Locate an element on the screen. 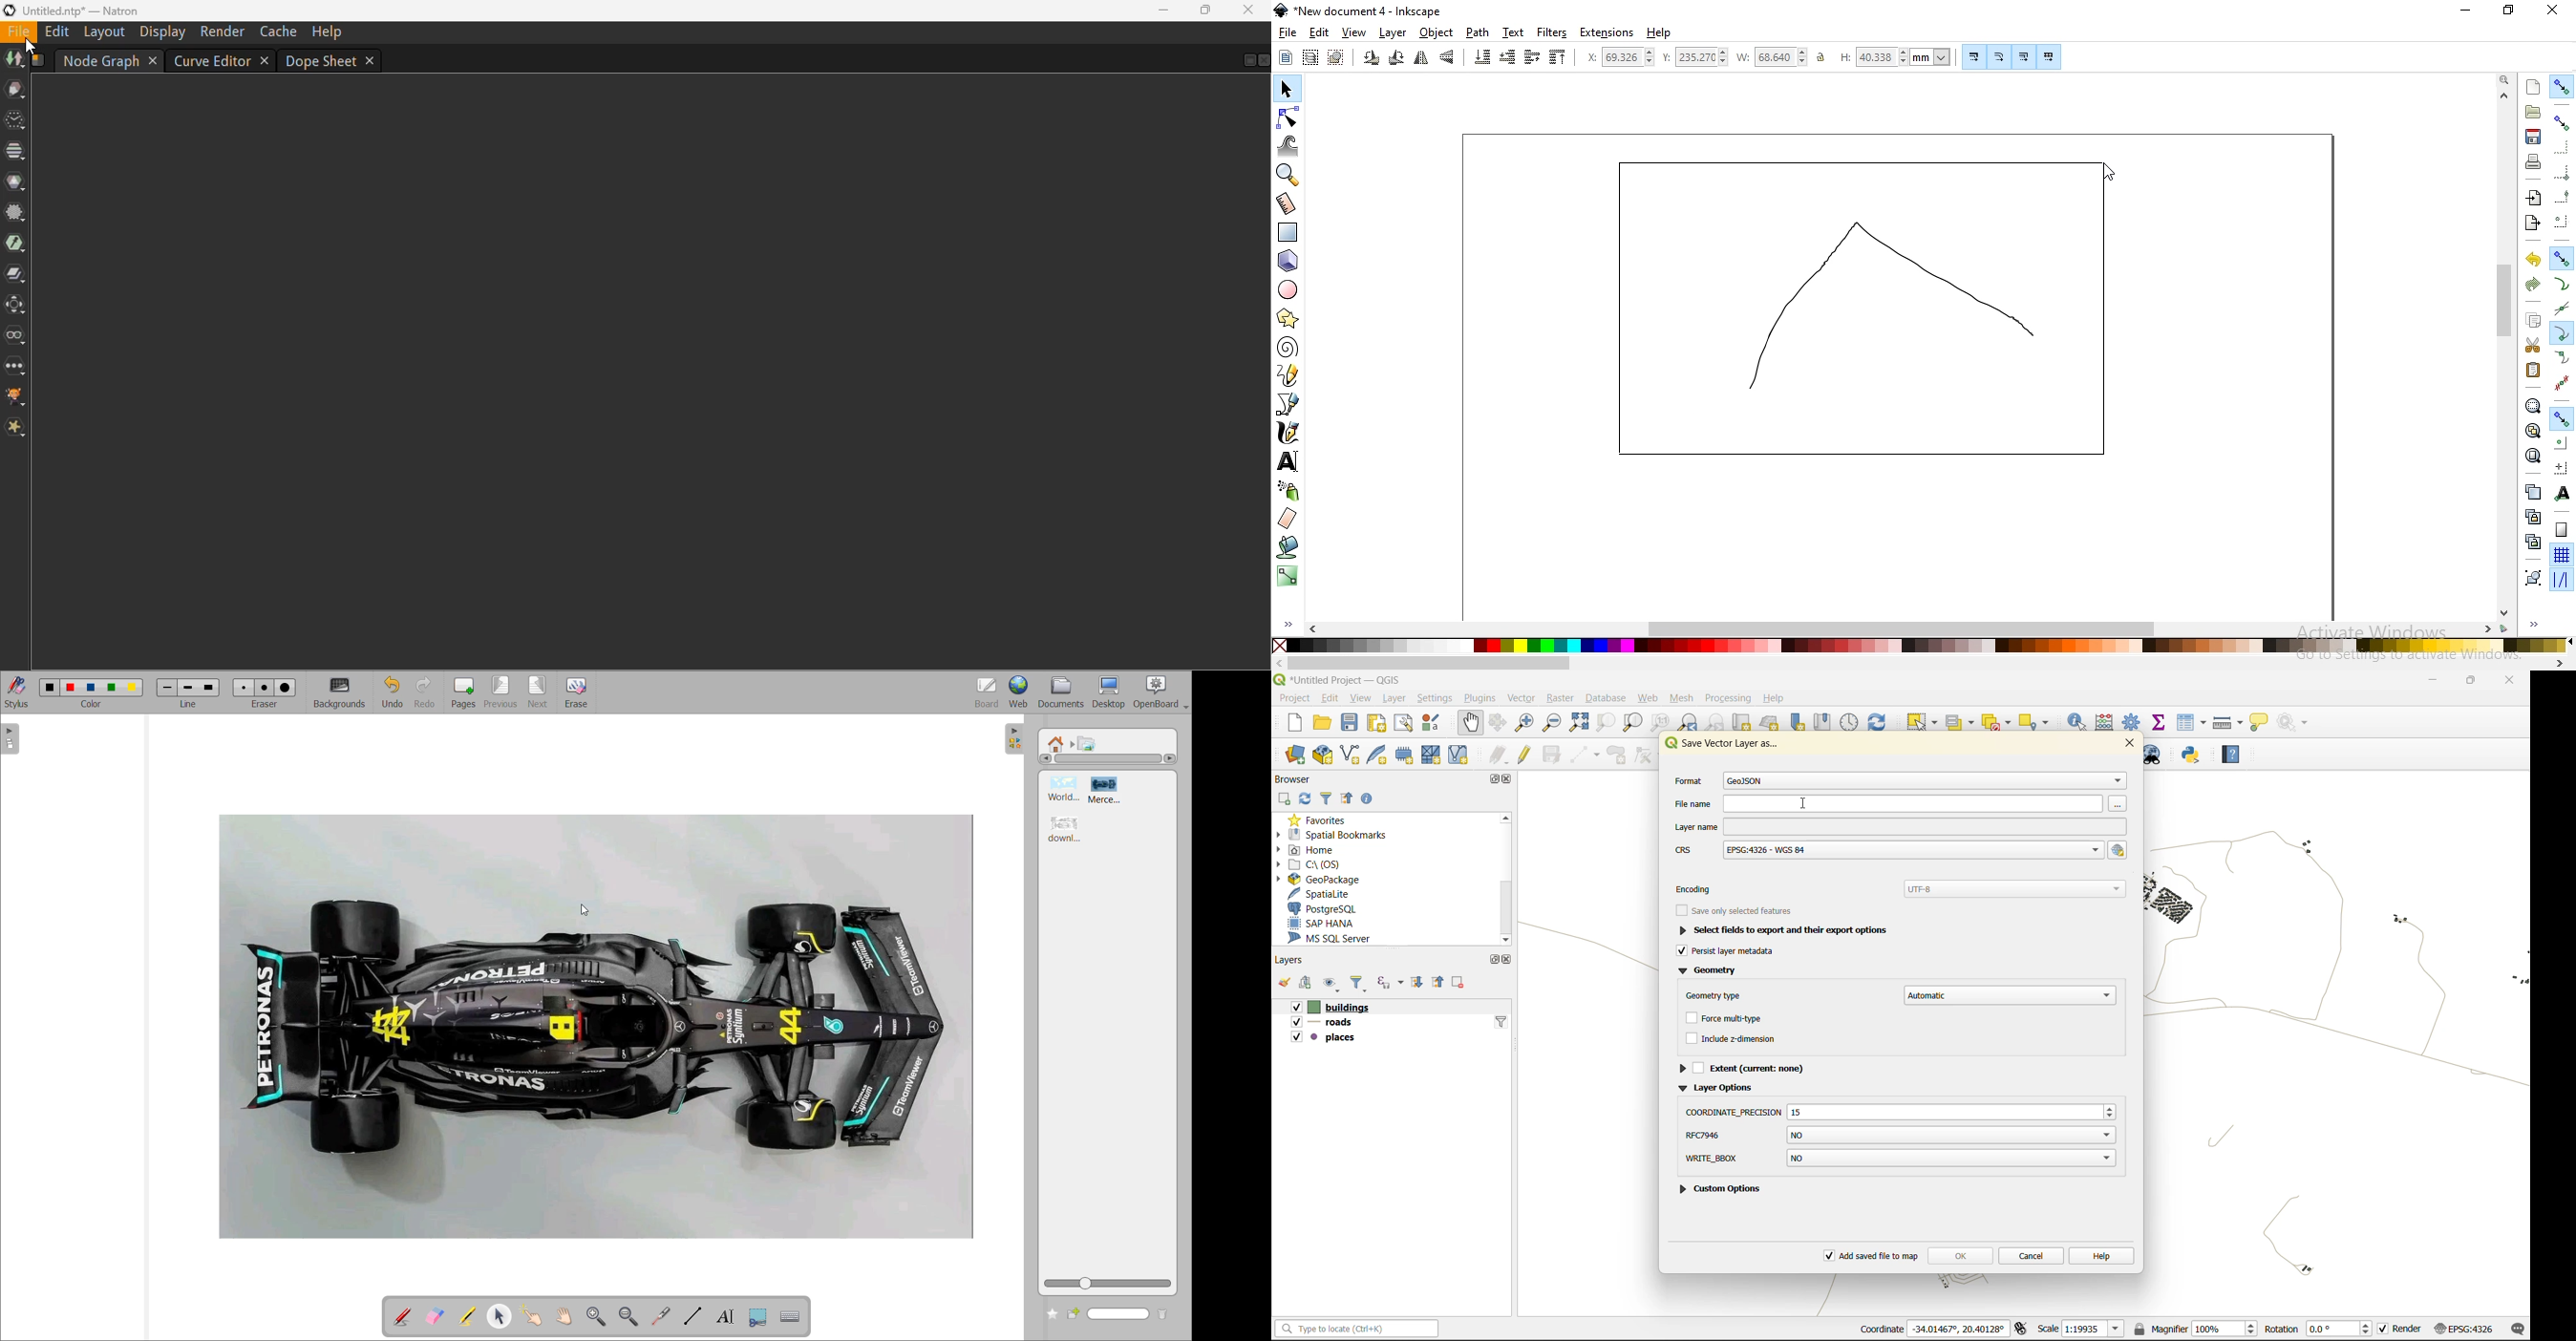 Image resolution: width=2576 pixels, height=1344 pixels. open is located at coordinates (1282, 983).